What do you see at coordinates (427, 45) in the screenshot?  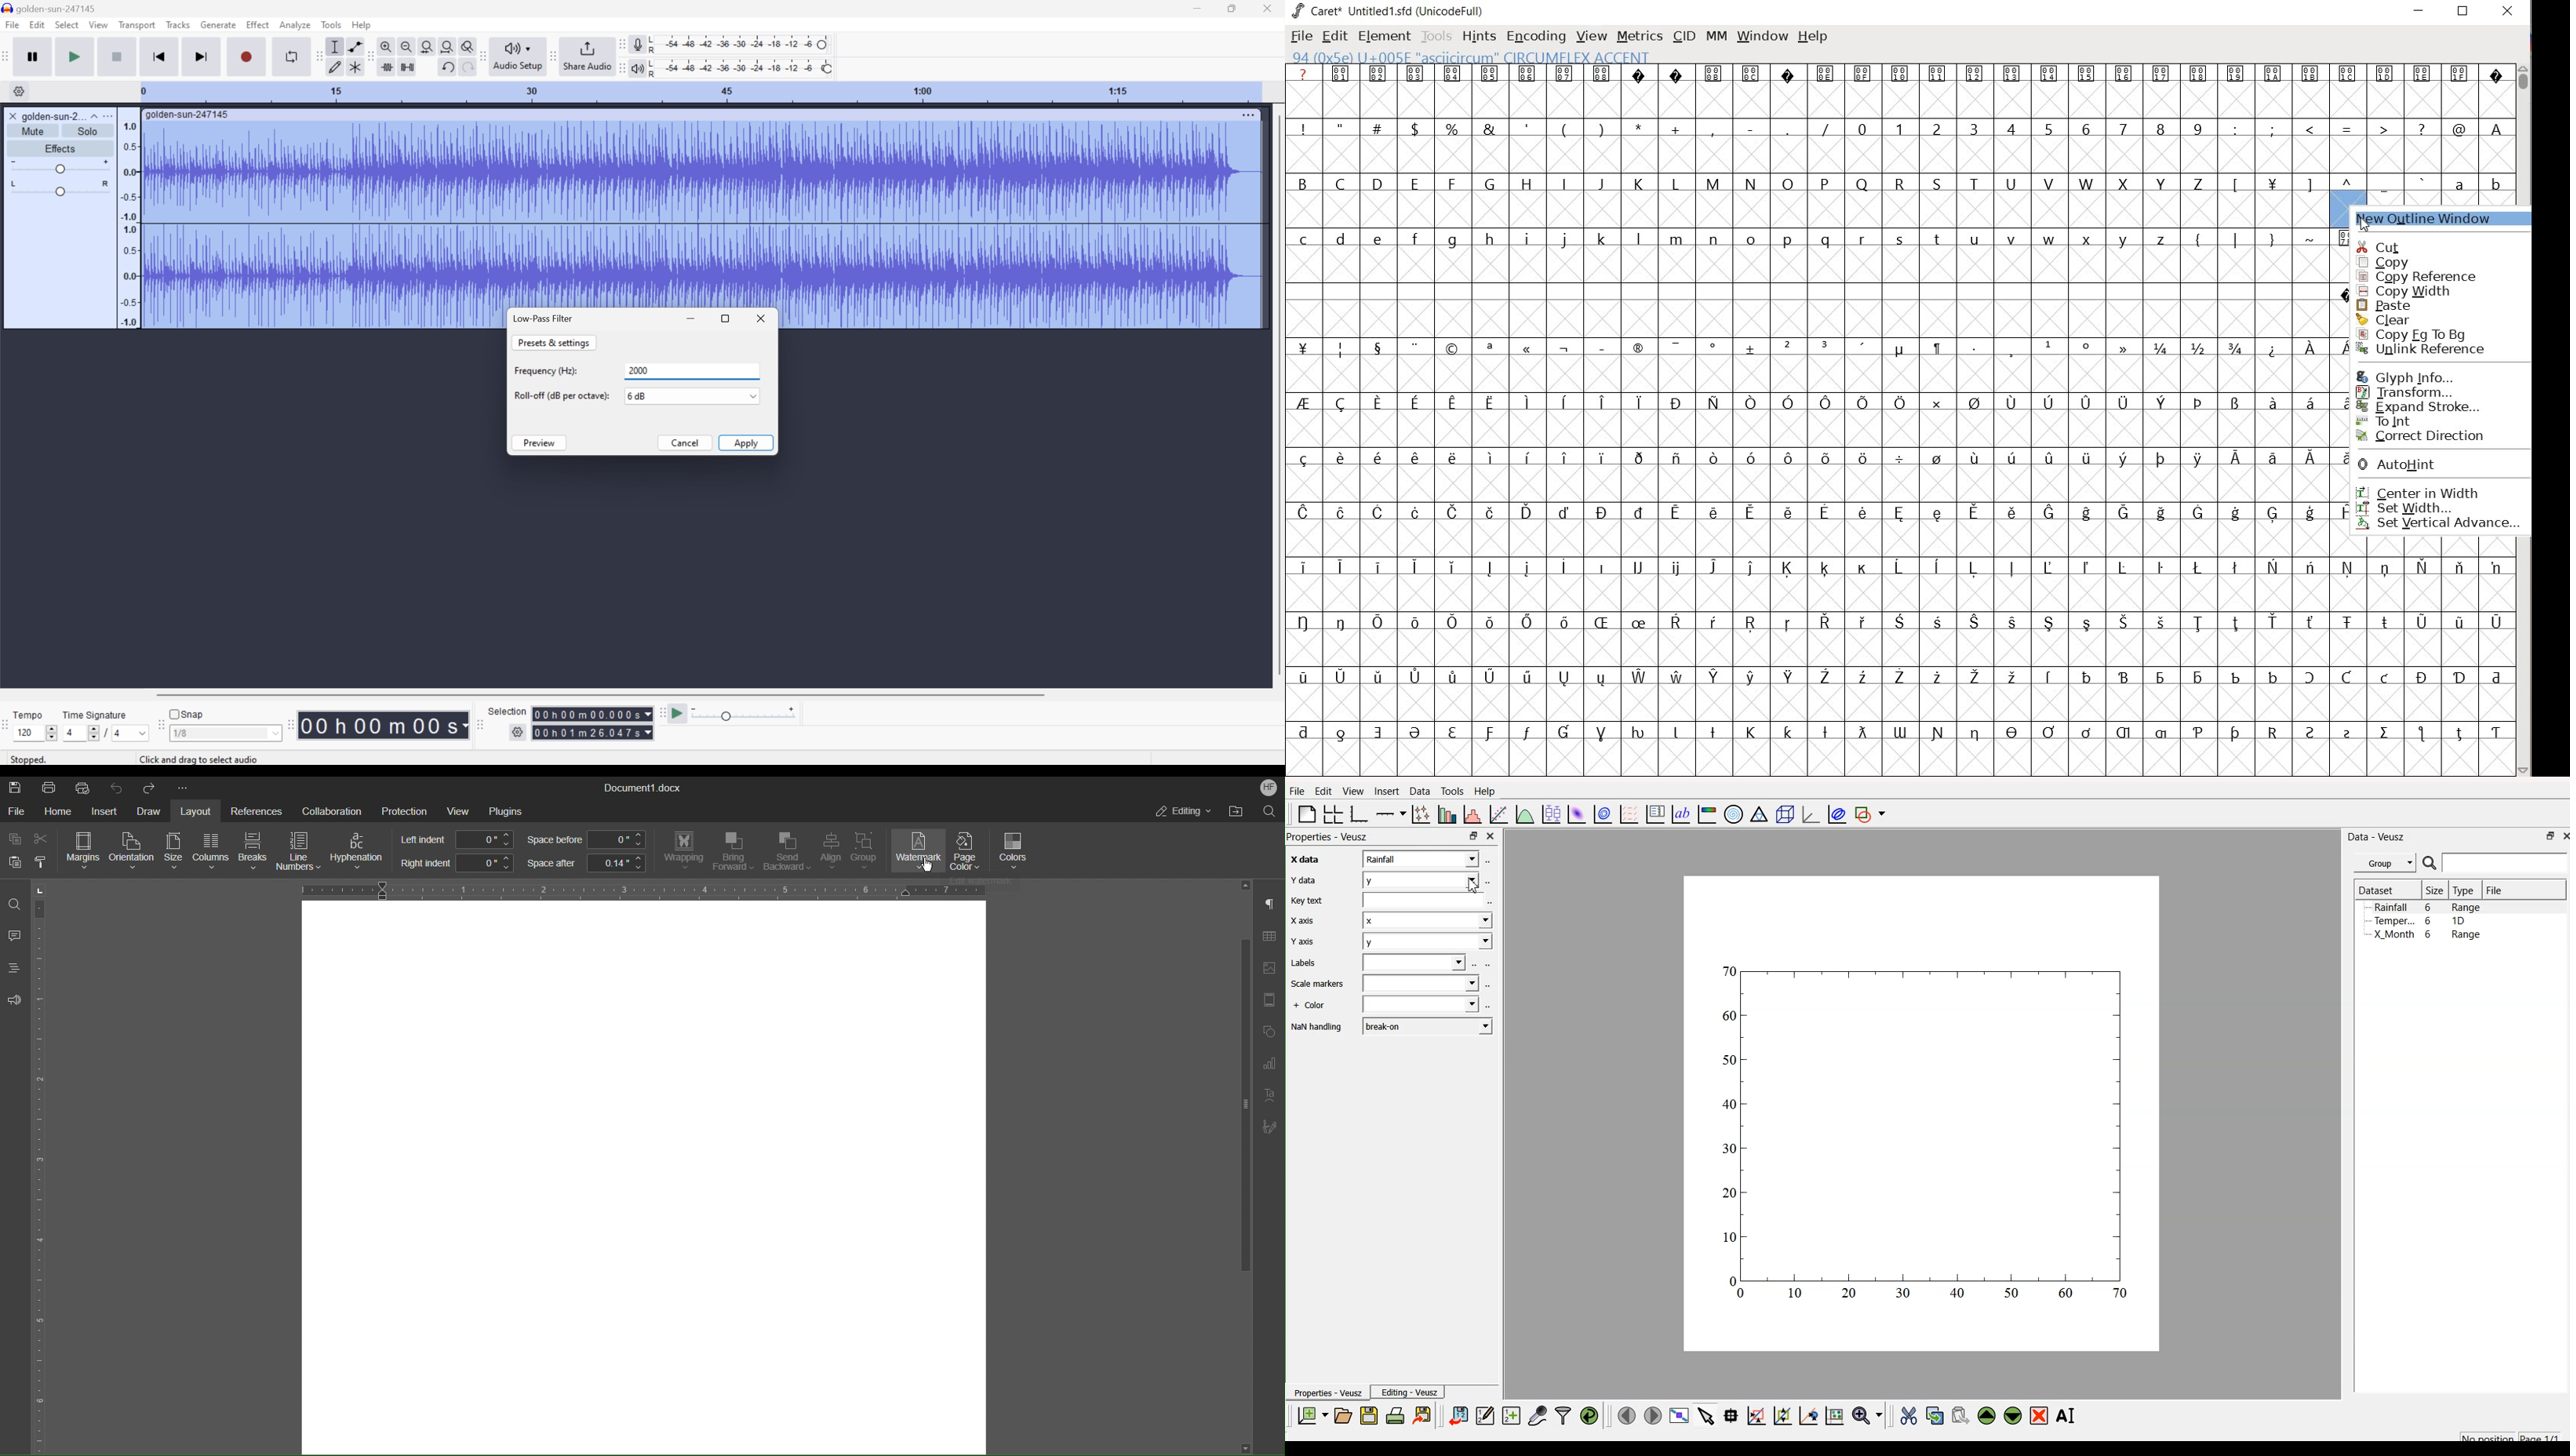 I see `Fit selection to width` at bounding box center [427, 45].